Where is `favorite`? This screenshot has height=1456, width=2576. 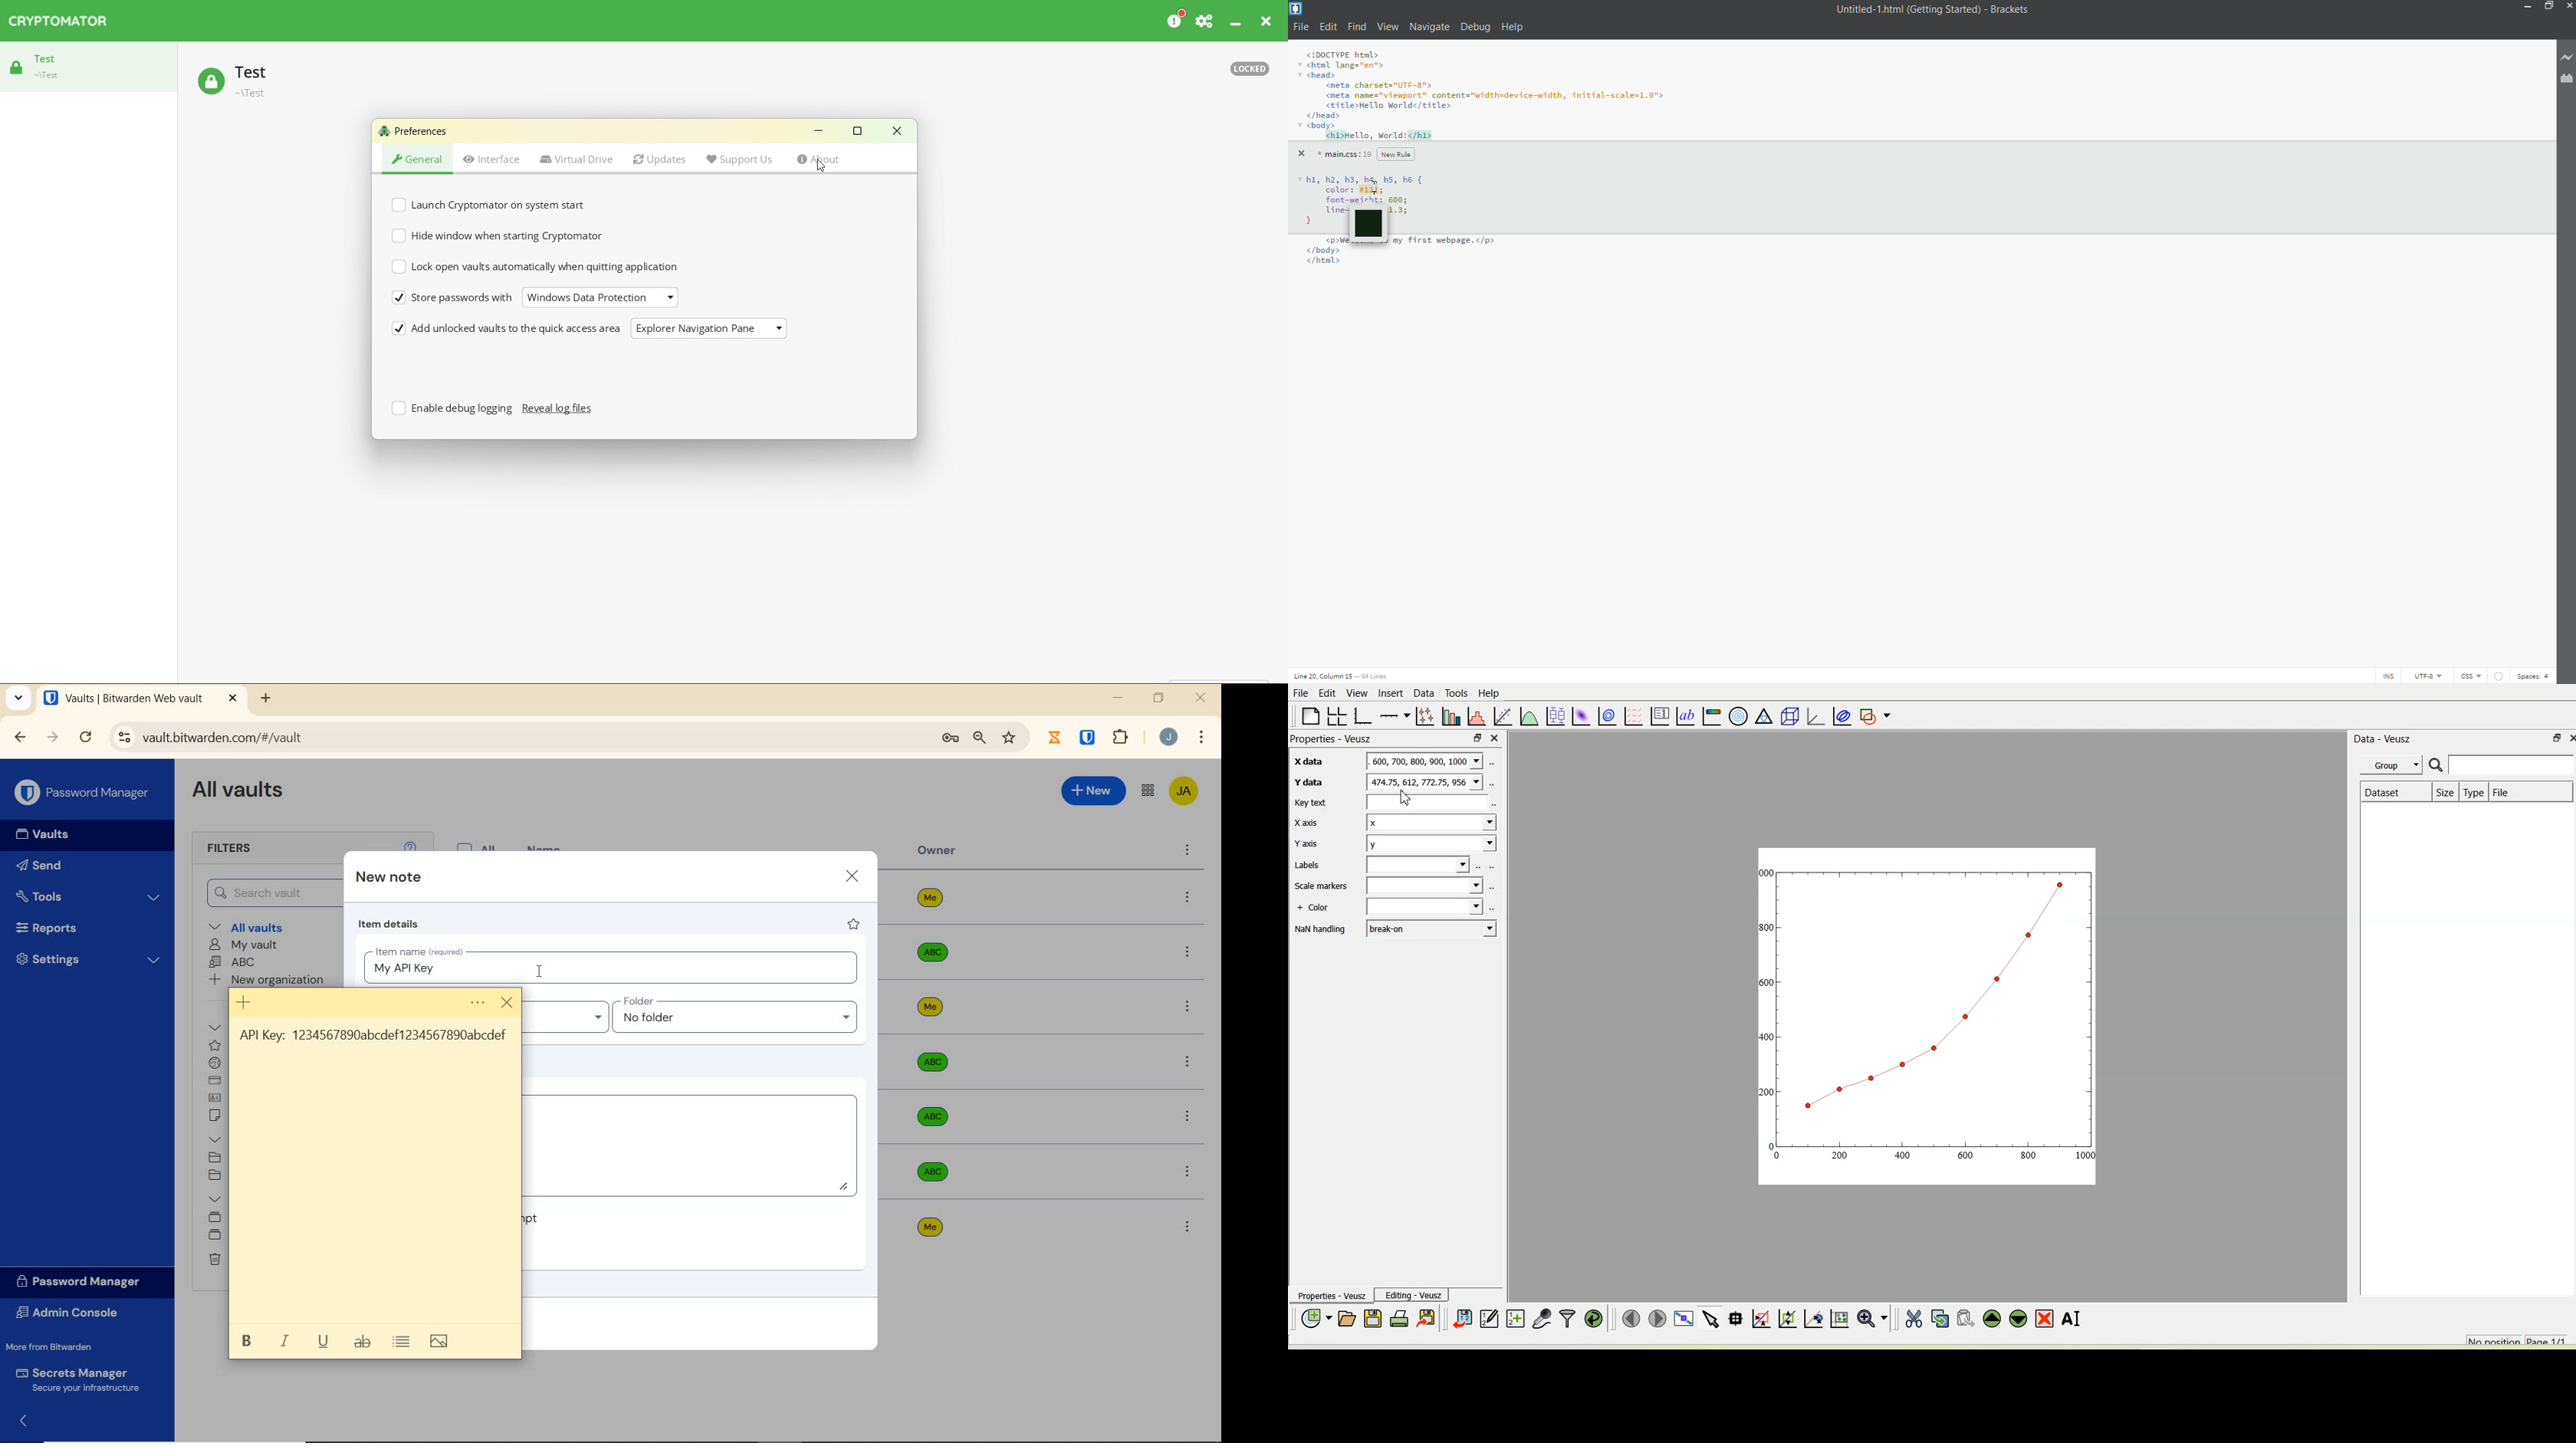
favorite is located at coordinates (854, 926).